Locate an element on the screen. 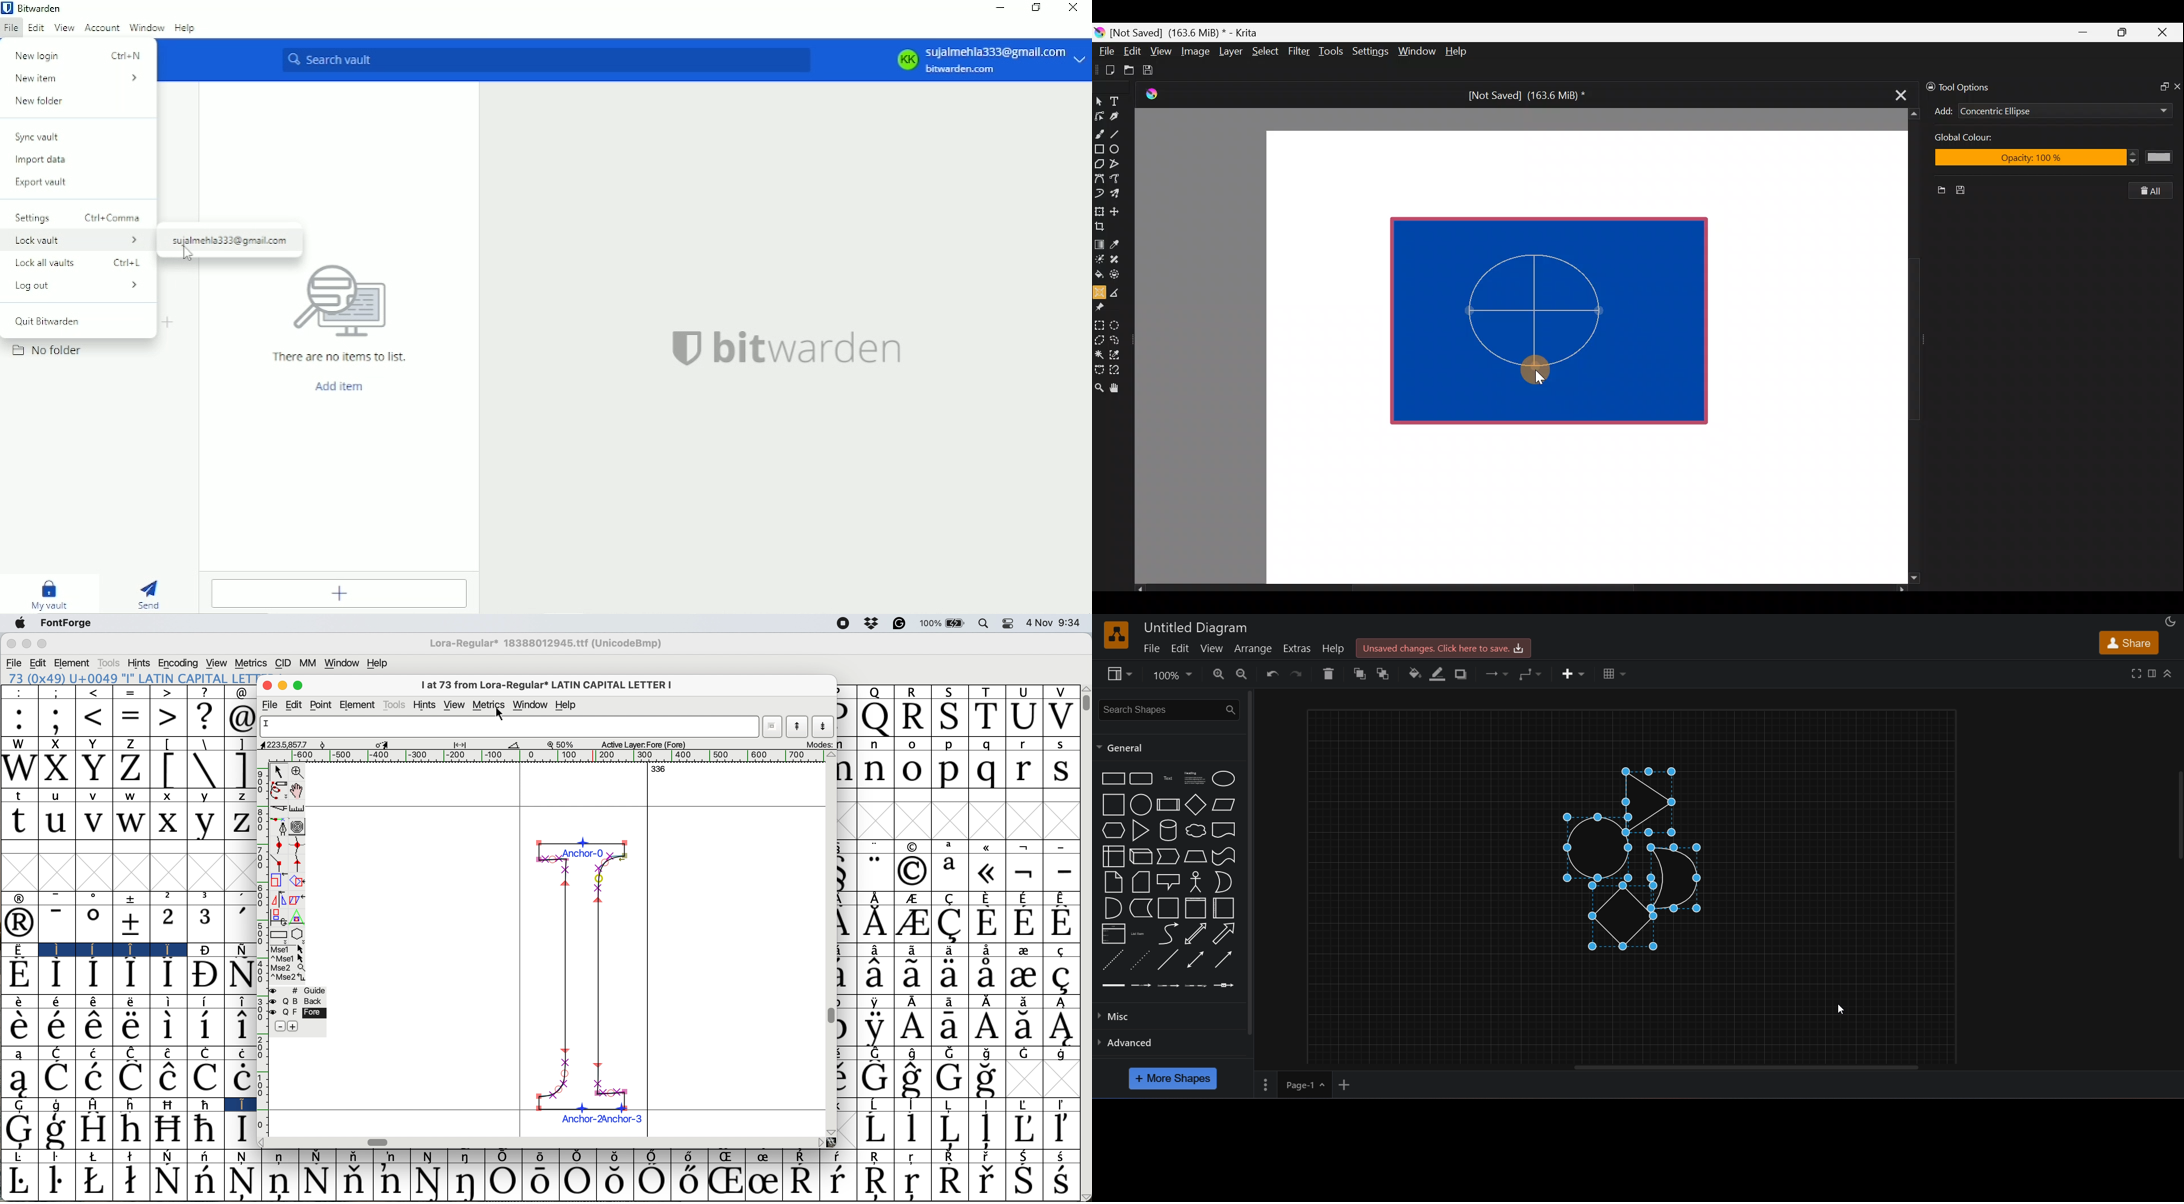  Minimize is located at coordinates (1001, 10).